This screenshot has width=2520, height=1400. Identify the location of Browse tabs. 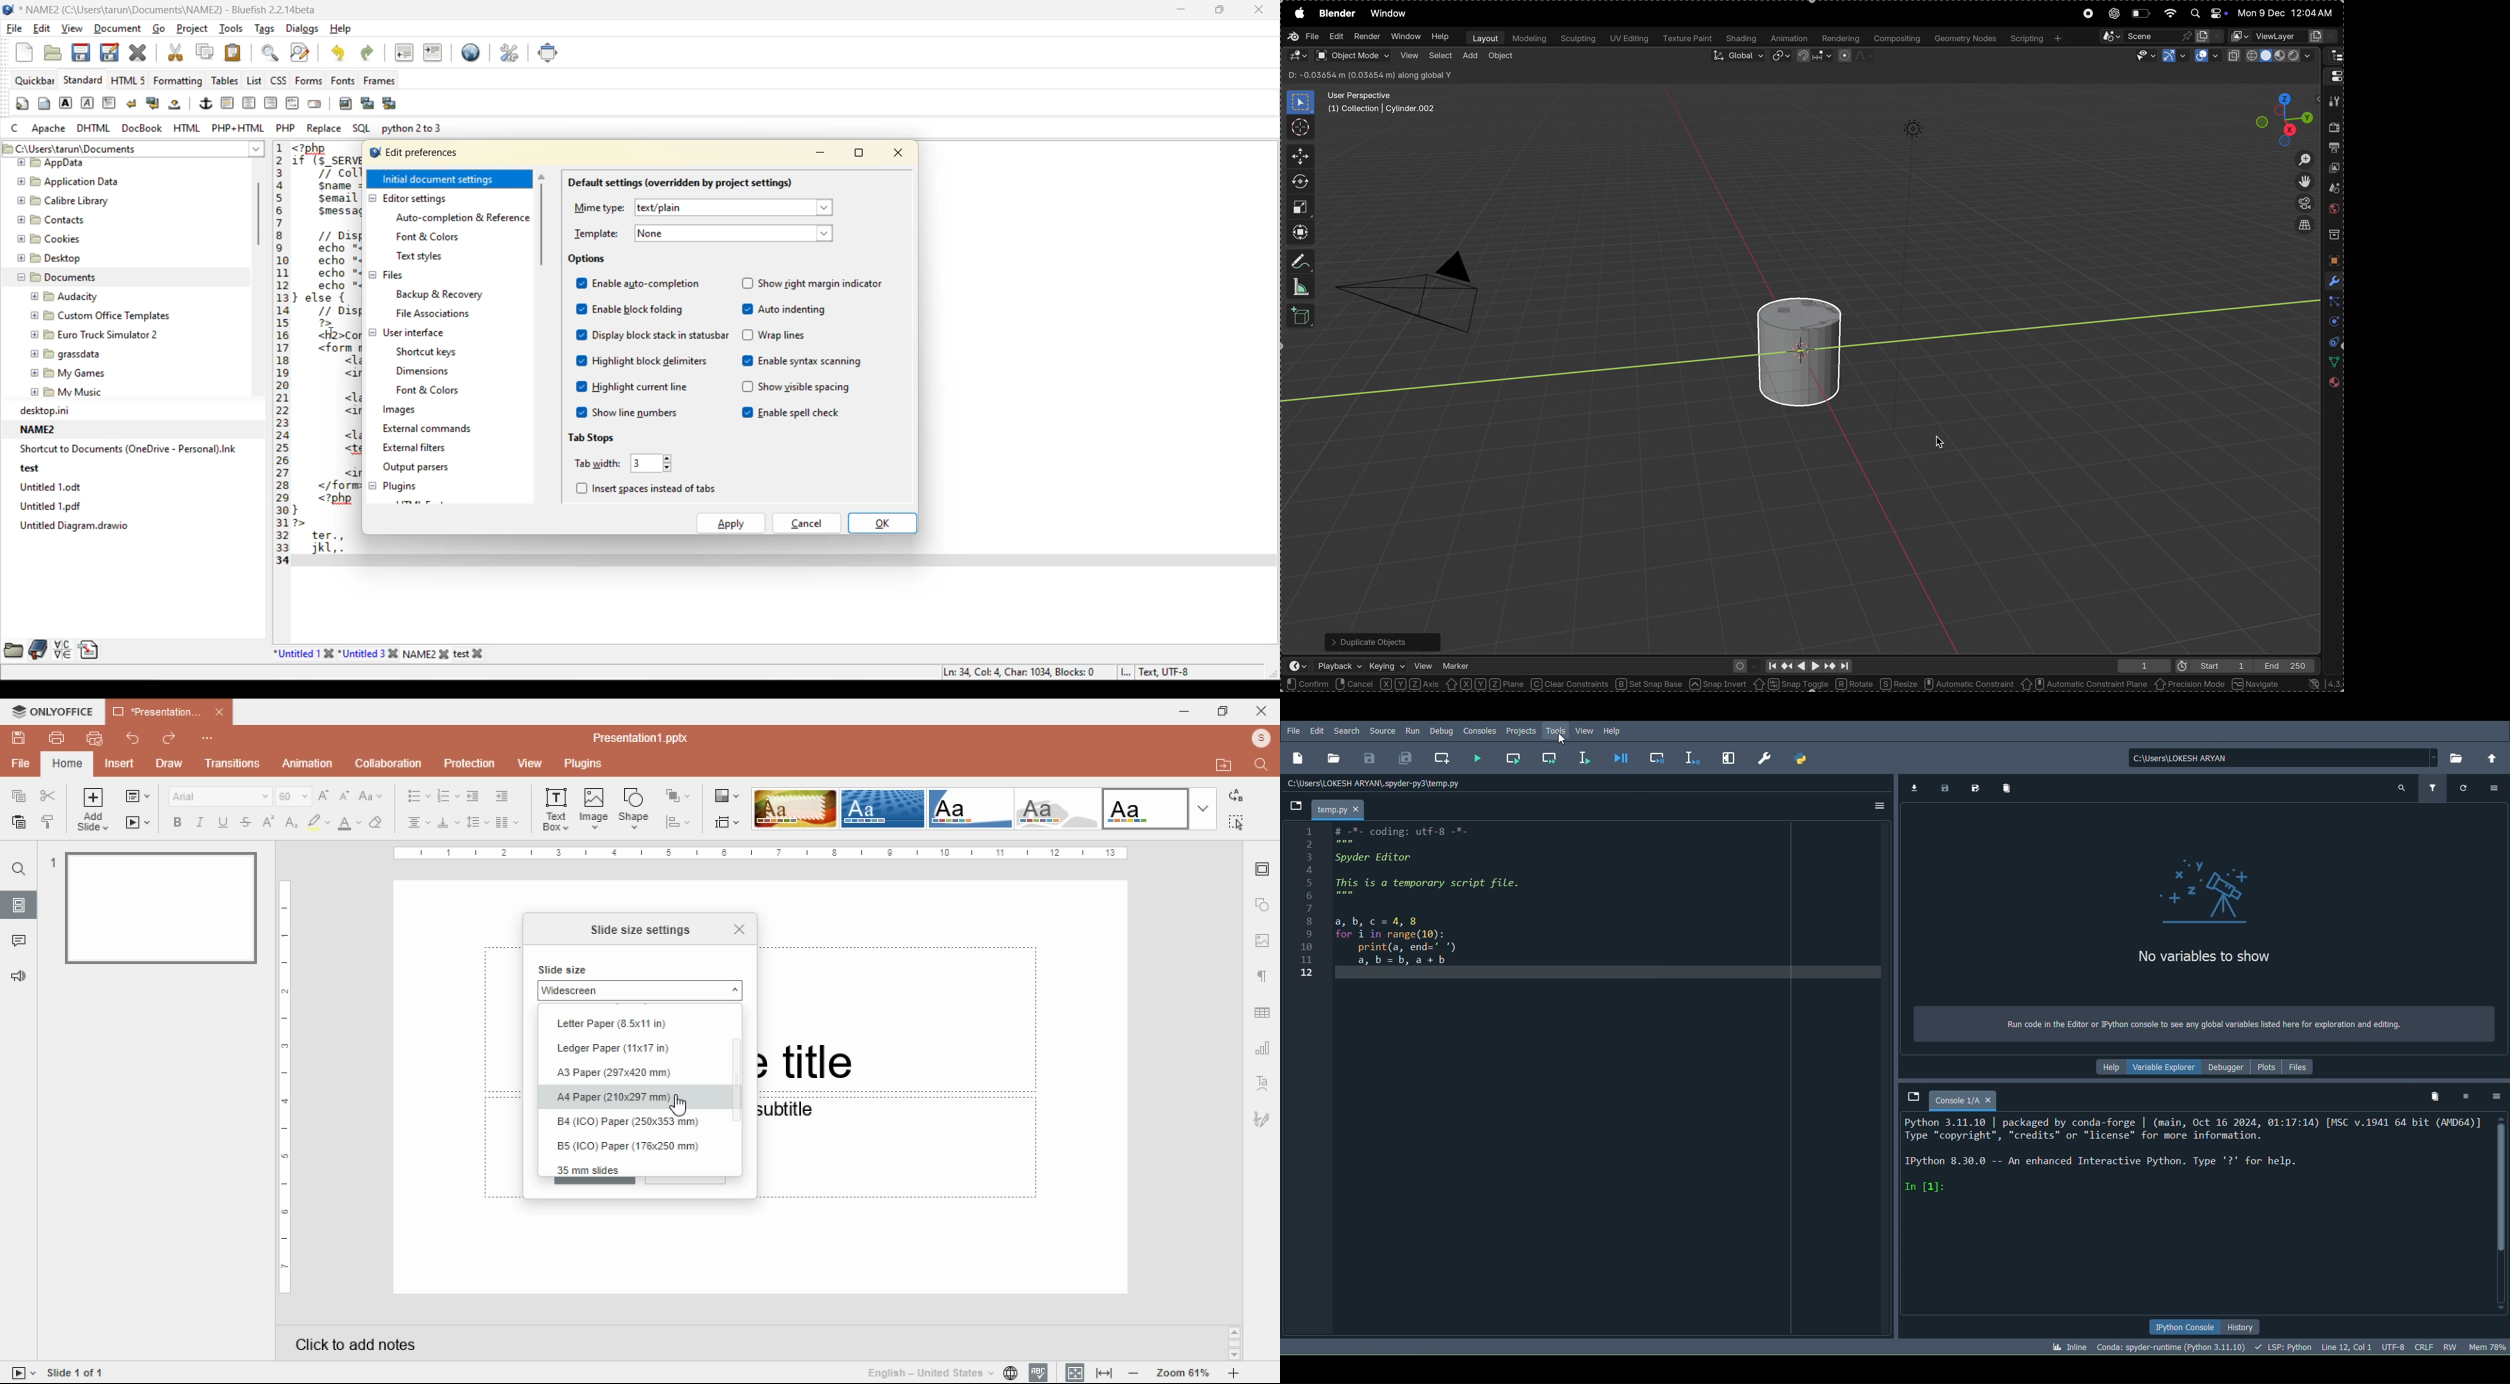
(1293, 809).